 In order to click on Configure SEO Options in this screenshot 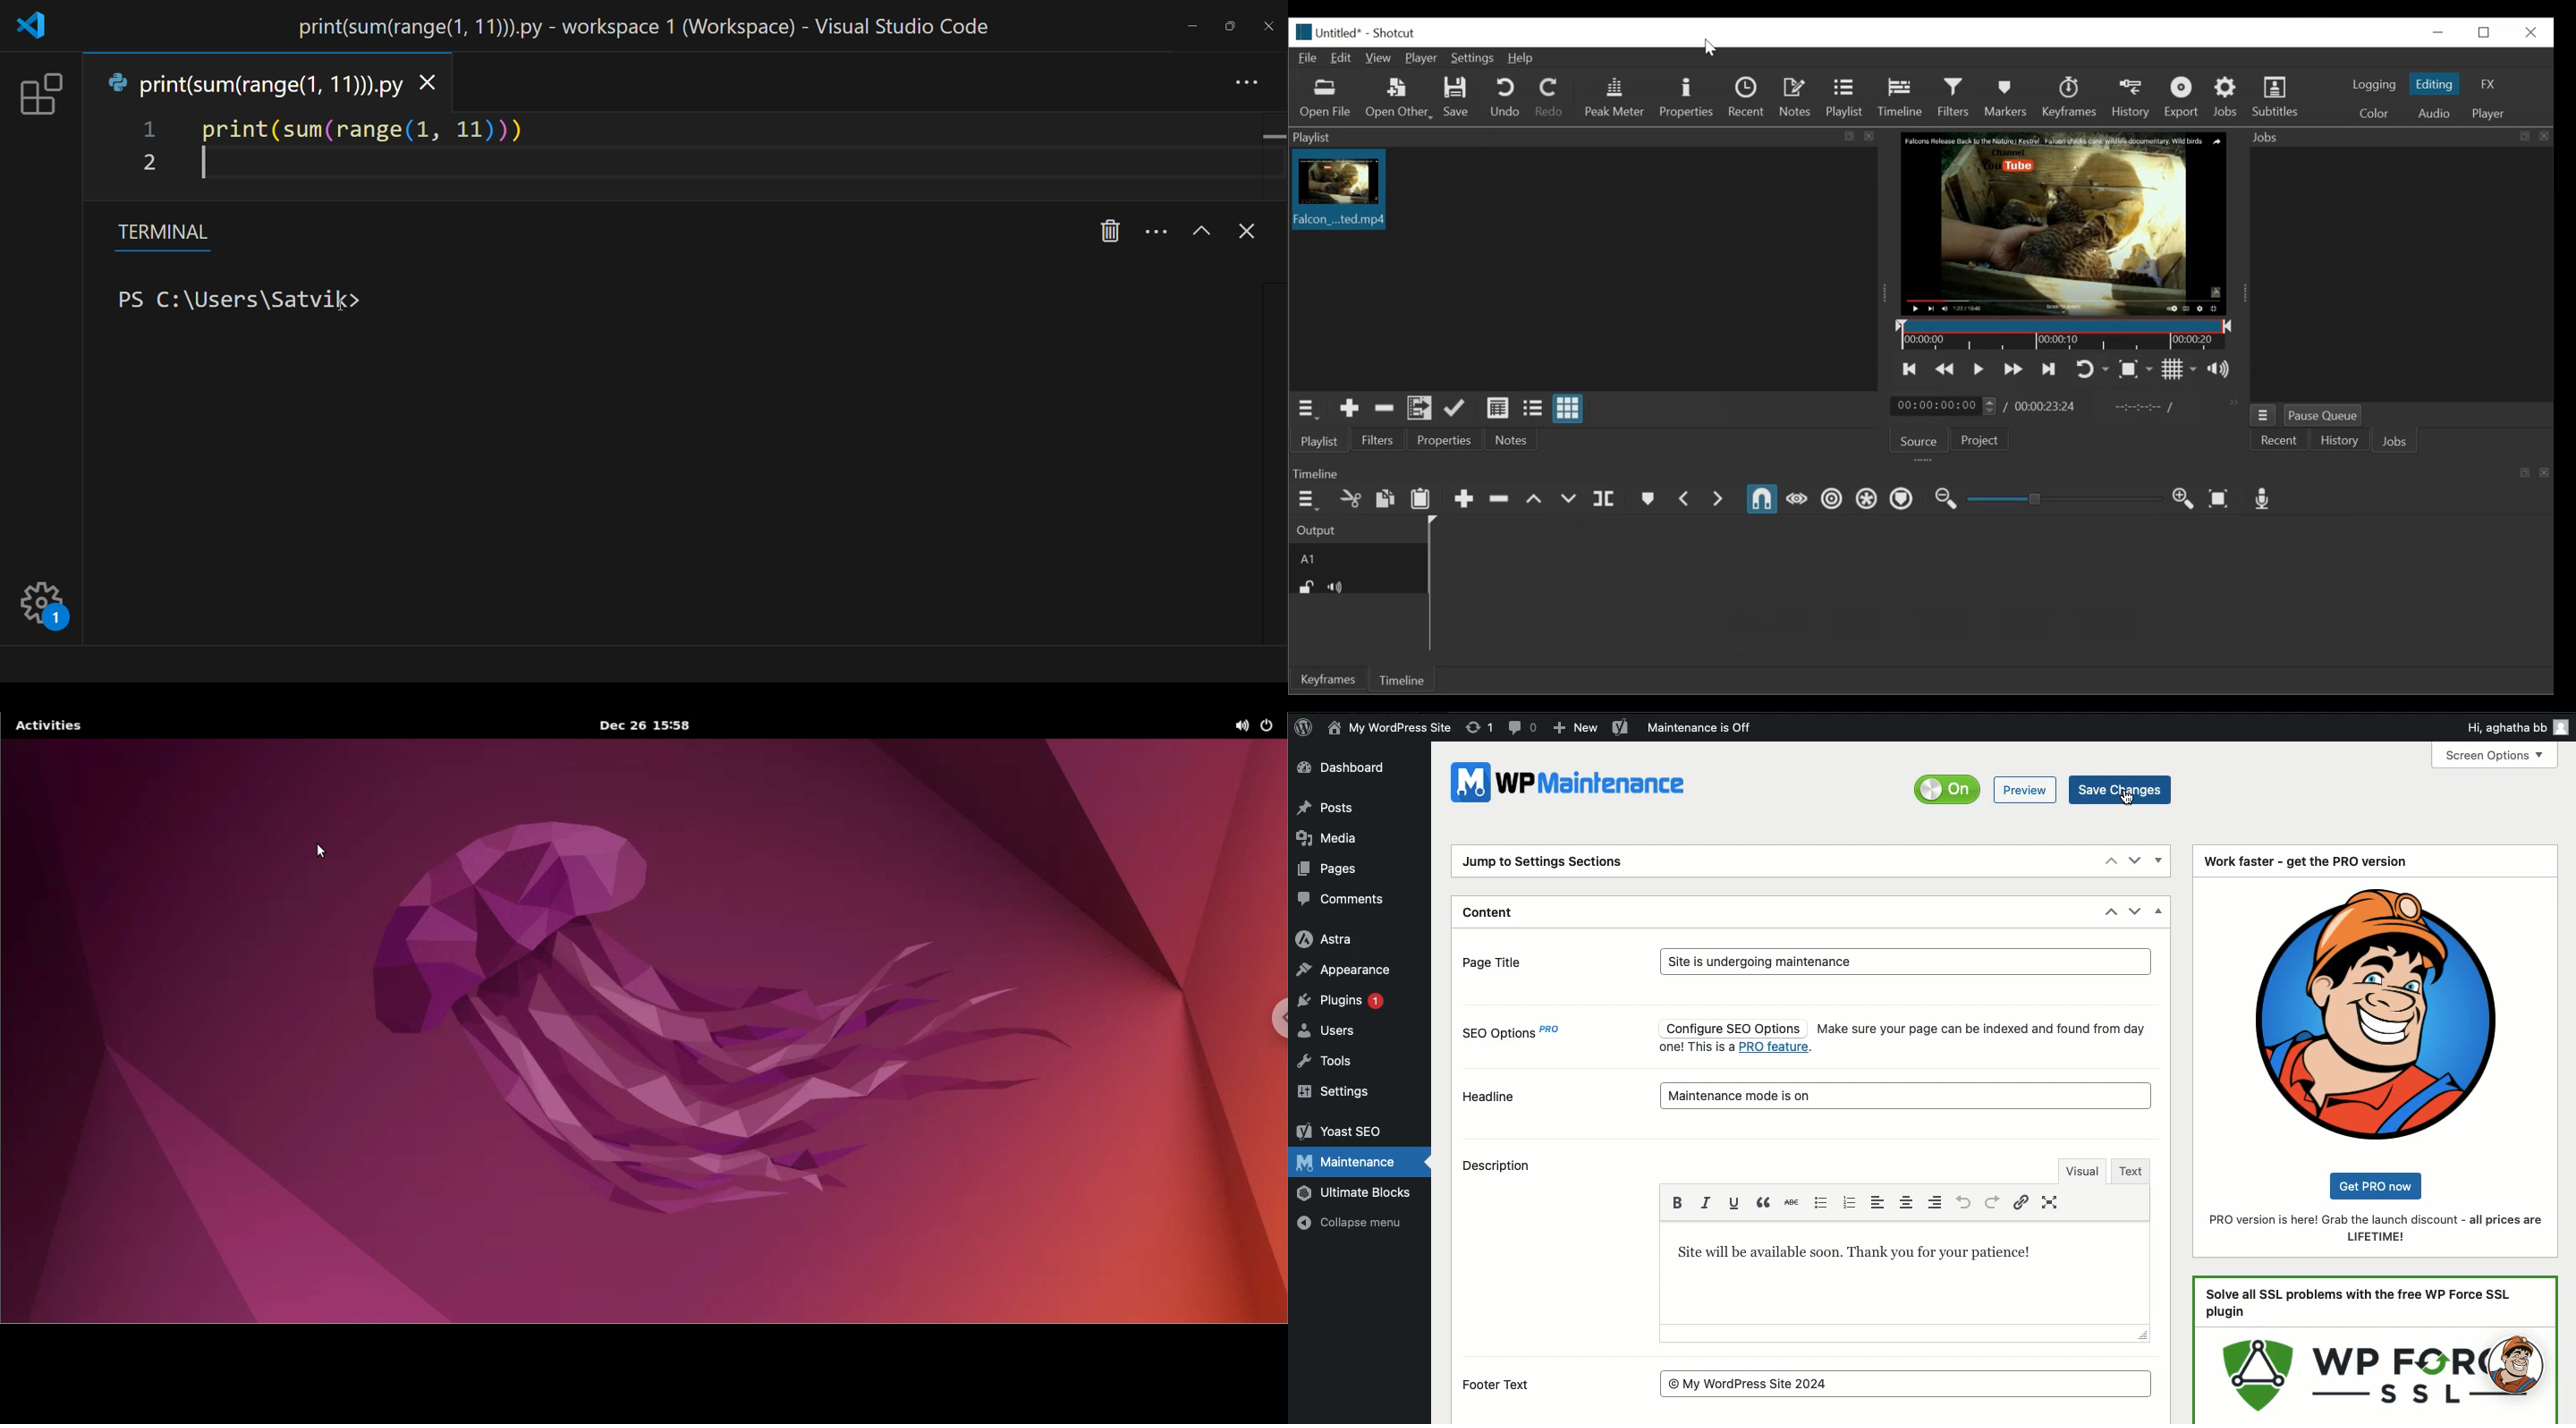, I will do `click(1731, 1028)`.